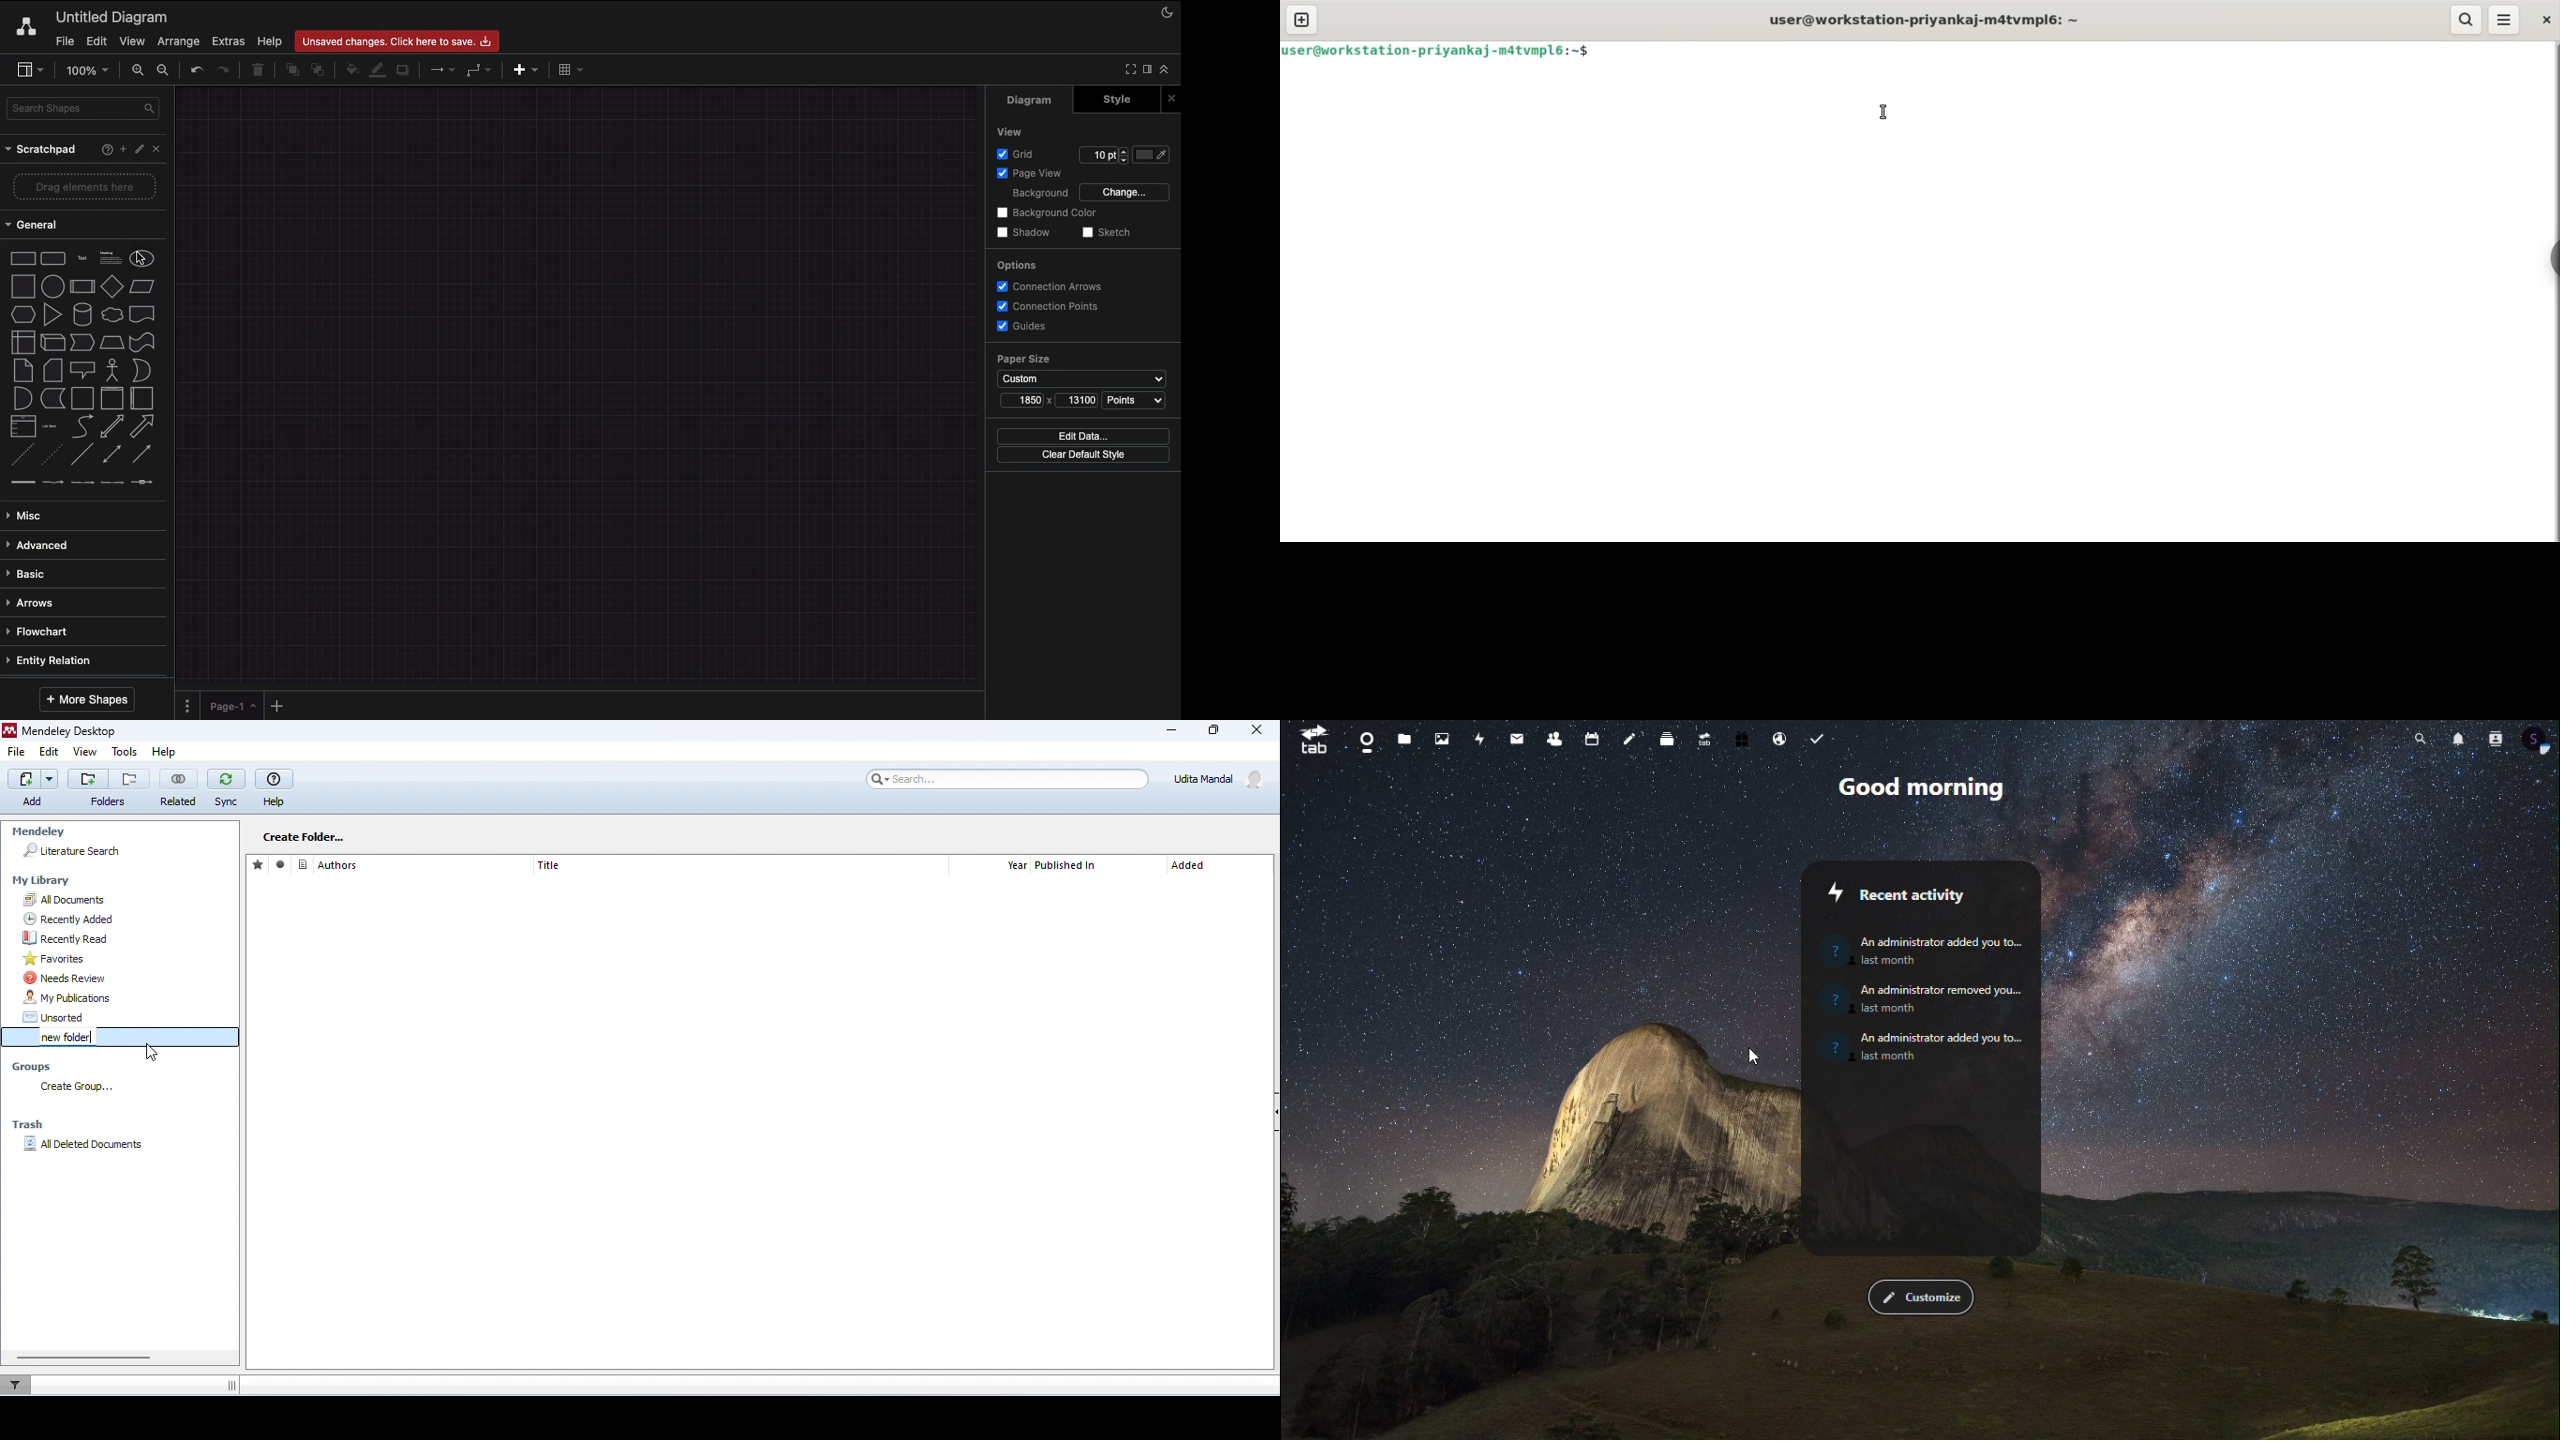 The width and height of the screenshot is (2576, 1456). Describe the element at coordinates (329, 864) in the screenshot. I see `authors` at that location.